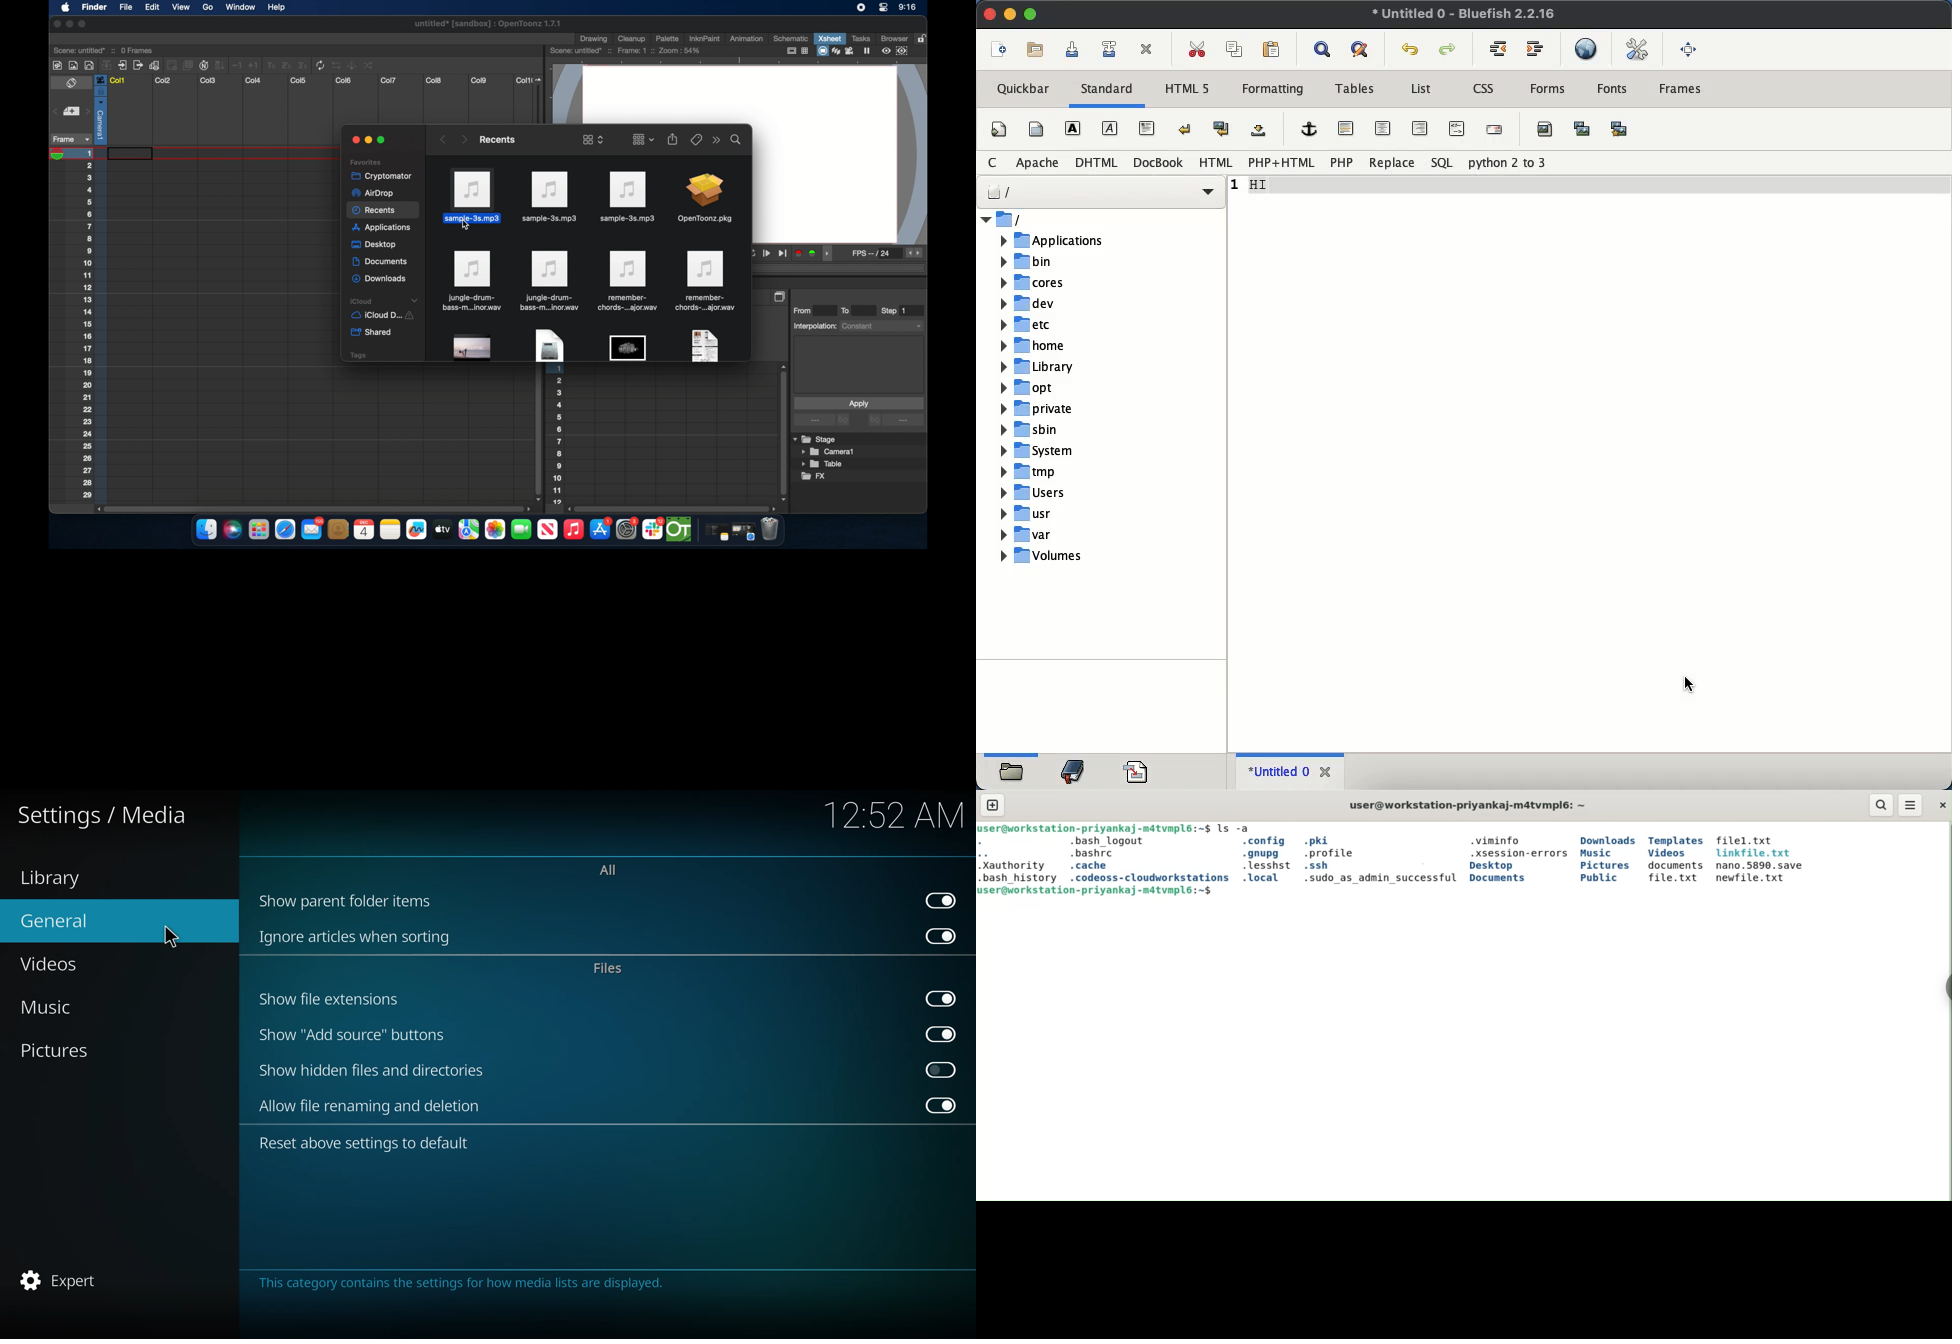 Image resolution: width=1960 pixels, height=1344 pixels. I want to click on enabled, so click(940, 1034).